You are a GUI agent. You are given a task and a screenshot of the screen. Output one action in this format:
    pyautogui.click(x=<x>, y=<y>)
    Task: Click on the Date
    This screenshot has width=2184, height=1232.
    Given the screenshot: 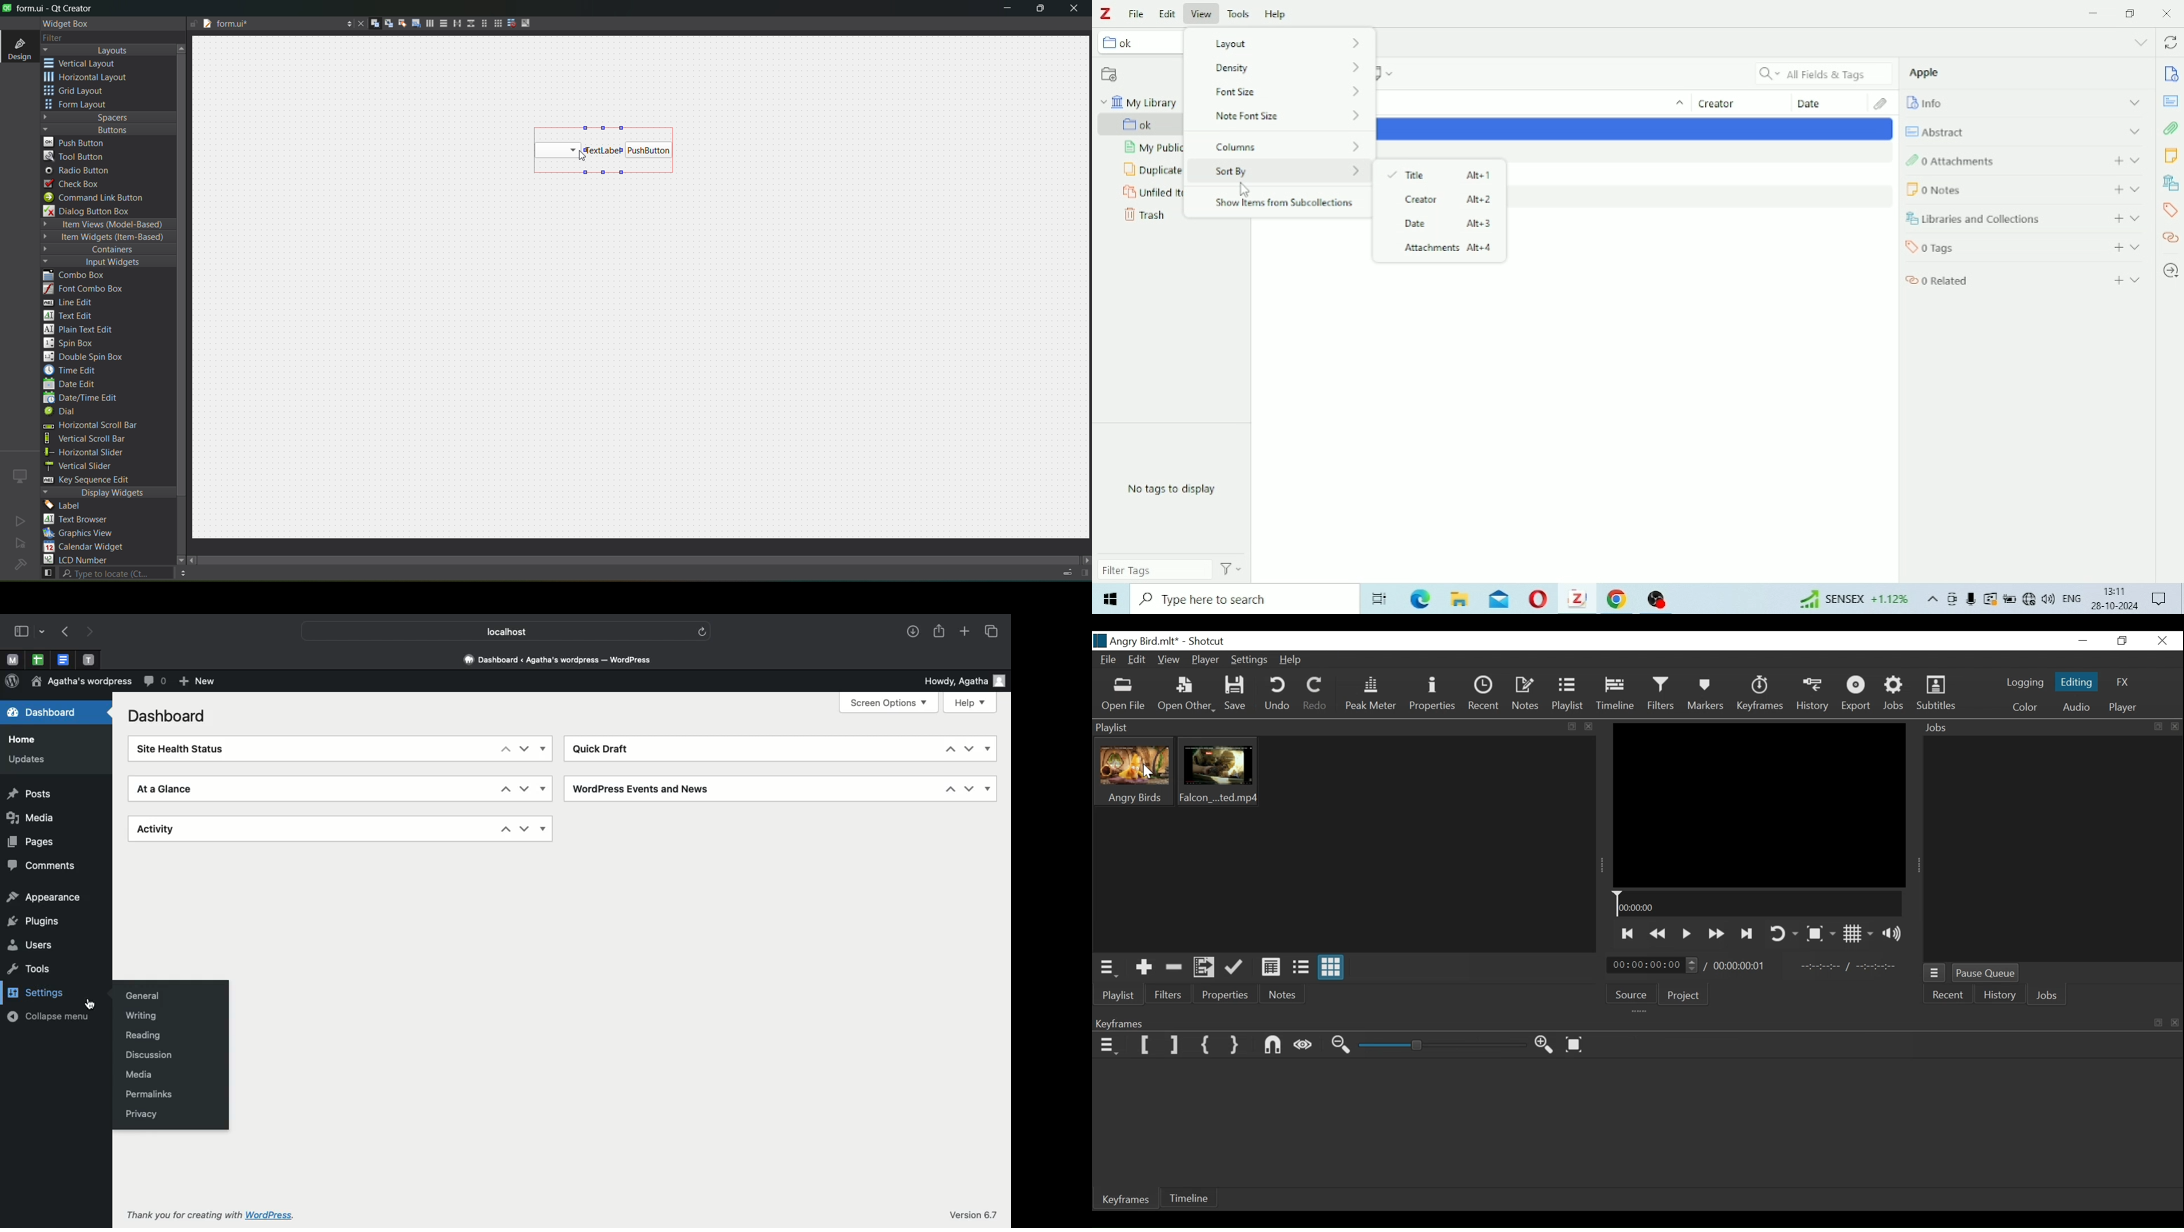 What is the action you would take?
    pyautogui.click(x=1823, y=104)
    